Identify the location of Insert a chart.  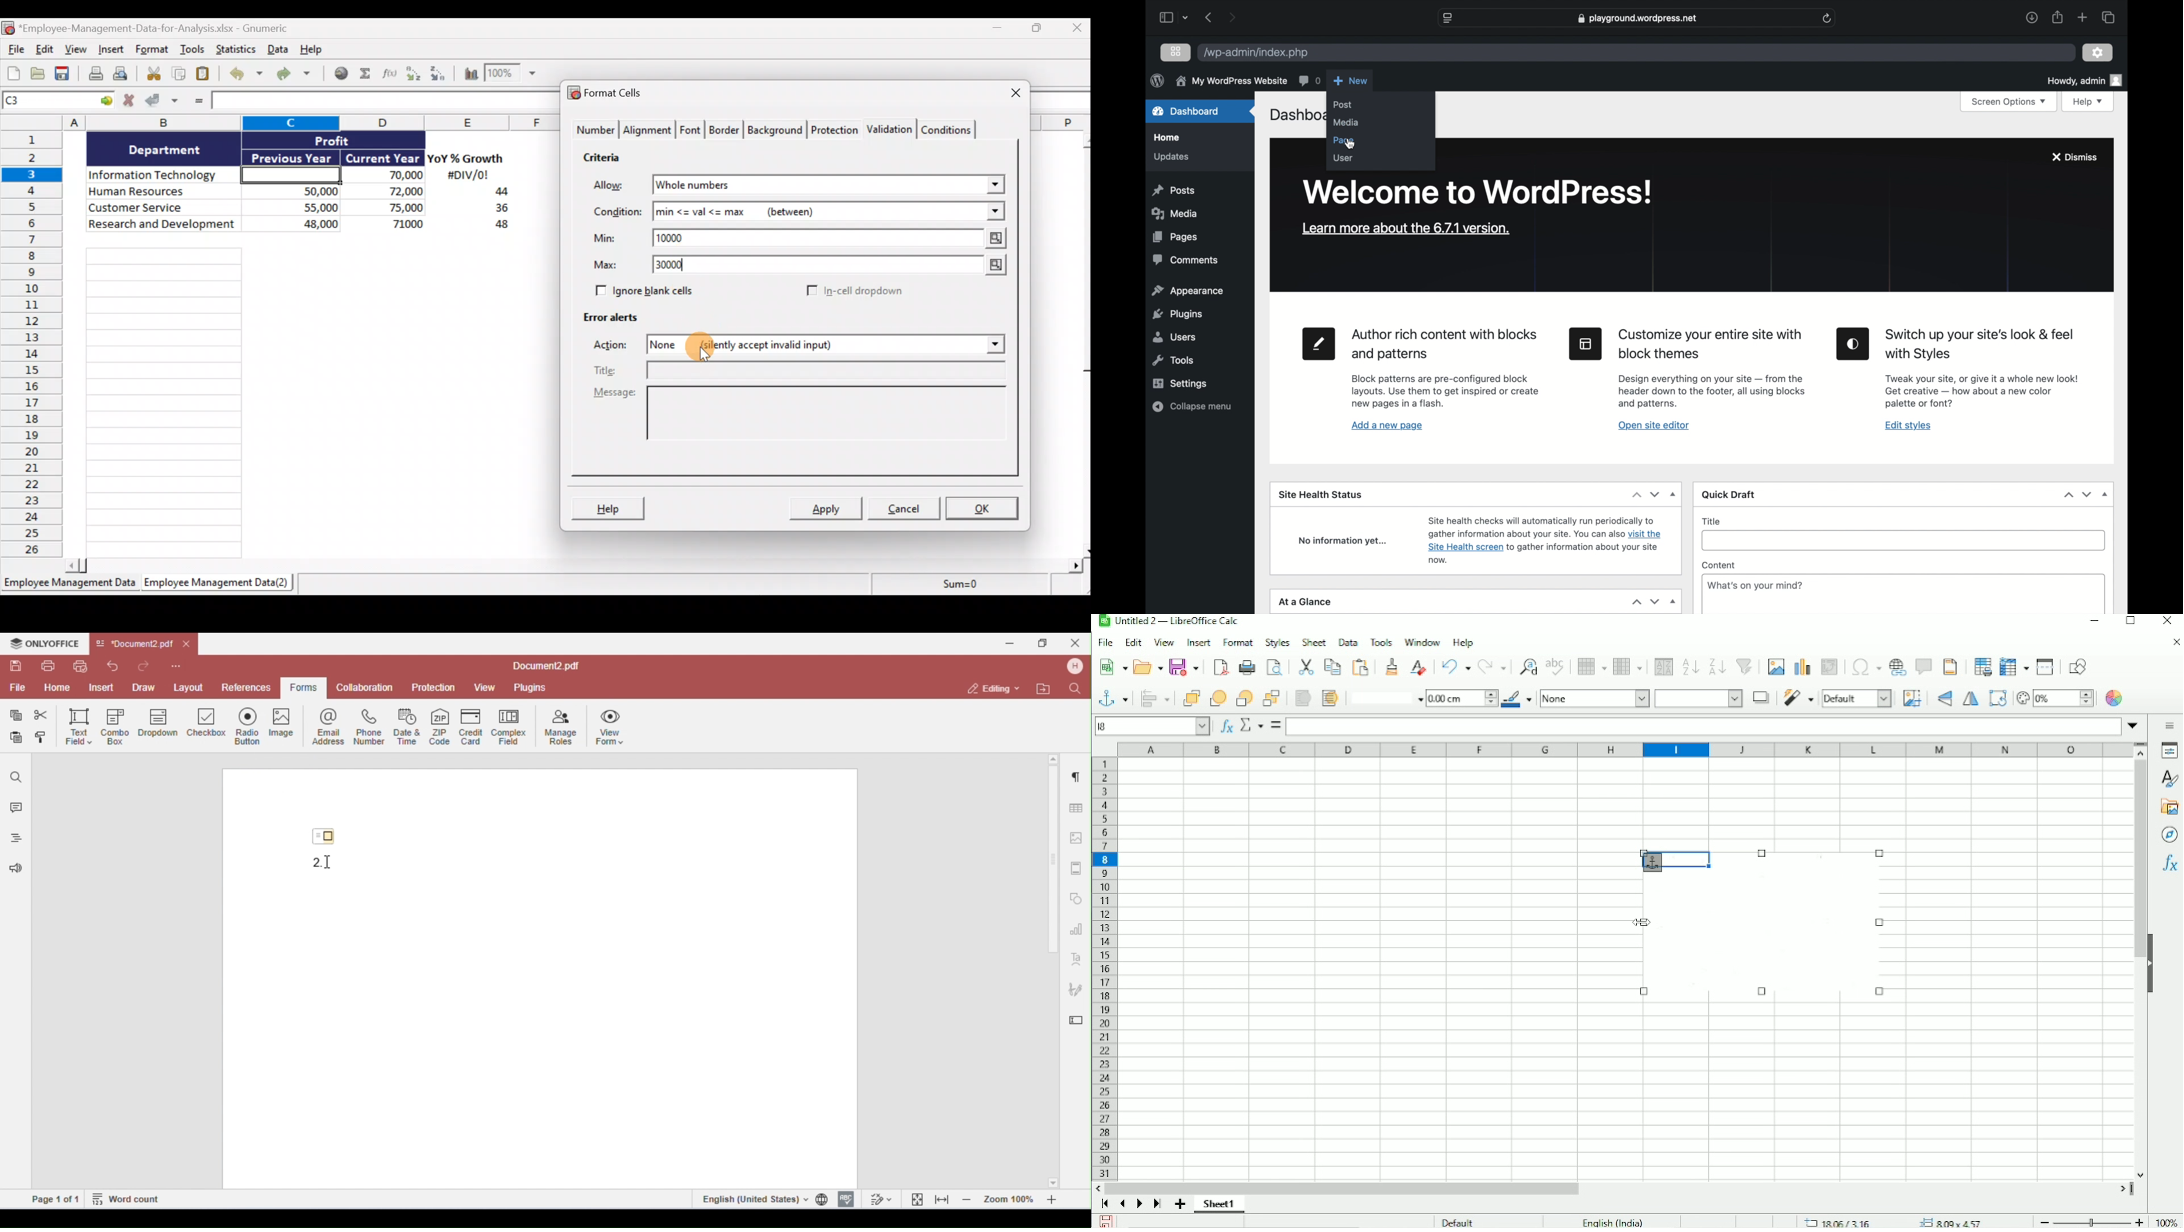
(466, 73).